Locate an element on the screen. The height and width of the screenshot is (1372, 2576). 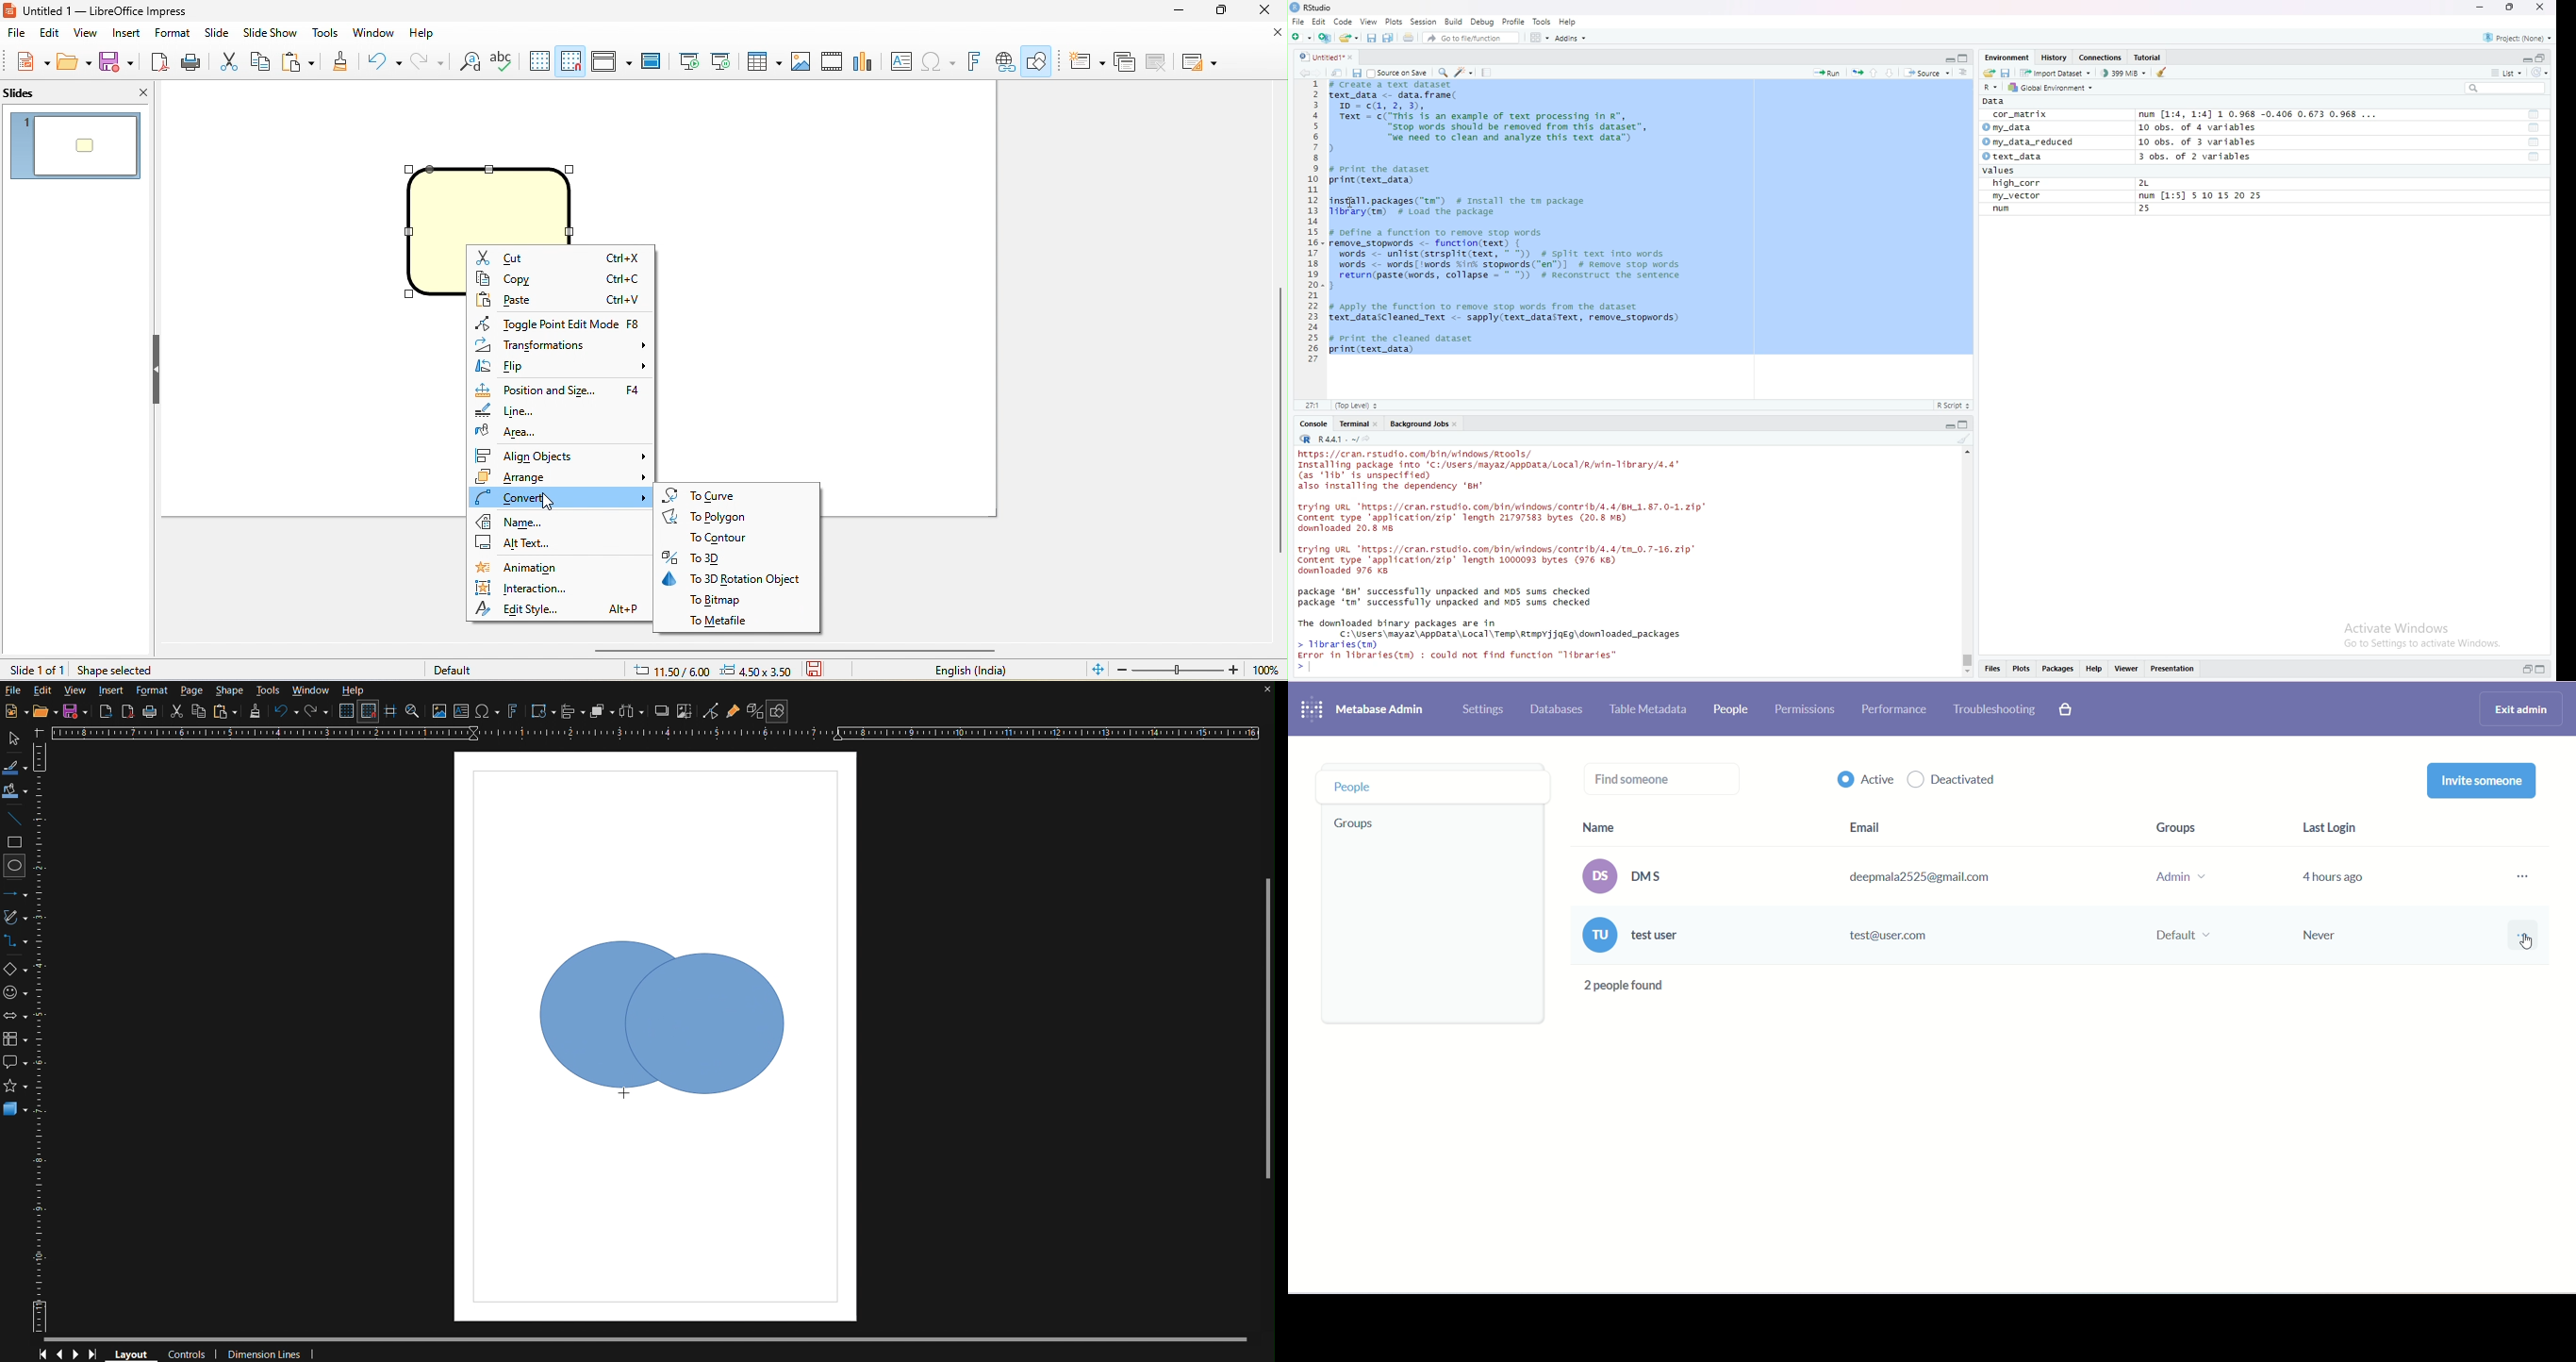
10 obs. of 3 variables is located at coordinates (2201, 141).